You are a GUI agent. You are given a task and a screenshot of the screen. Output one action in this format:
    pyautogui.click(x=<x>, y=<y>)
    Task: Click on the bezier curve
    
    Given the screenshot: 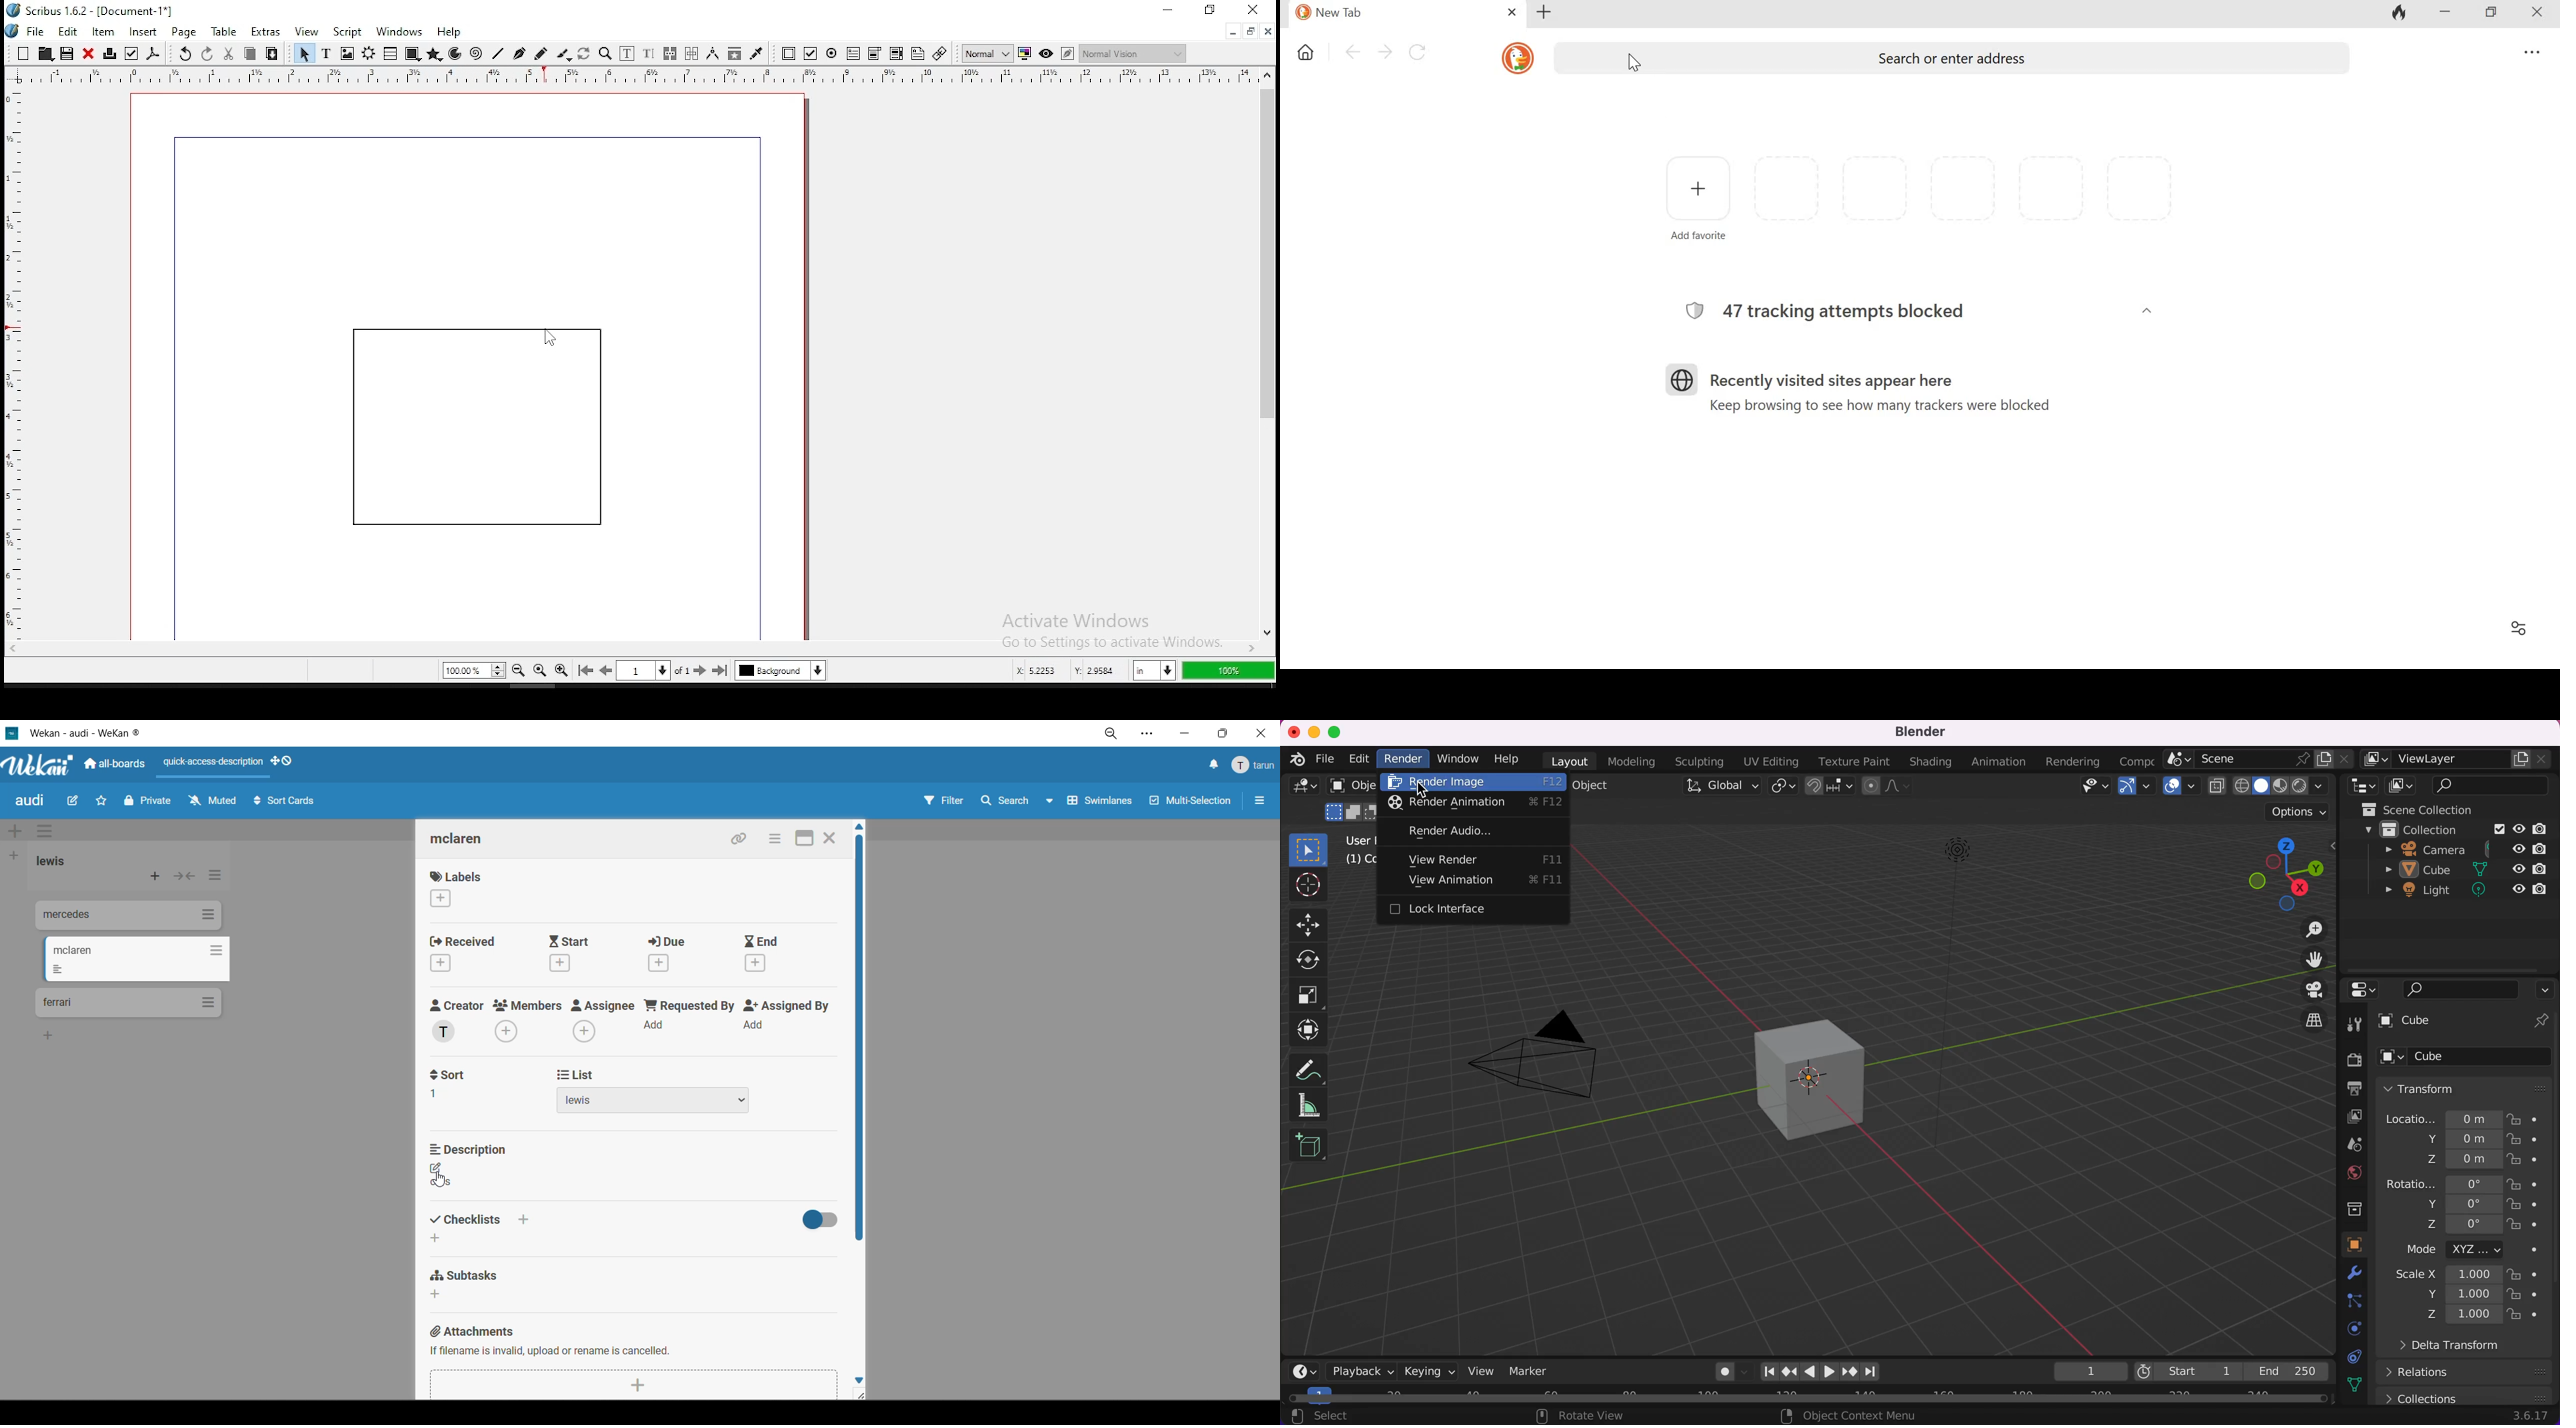 What is the action you would take?
    pyautogui.click(x=519, y=54)
    